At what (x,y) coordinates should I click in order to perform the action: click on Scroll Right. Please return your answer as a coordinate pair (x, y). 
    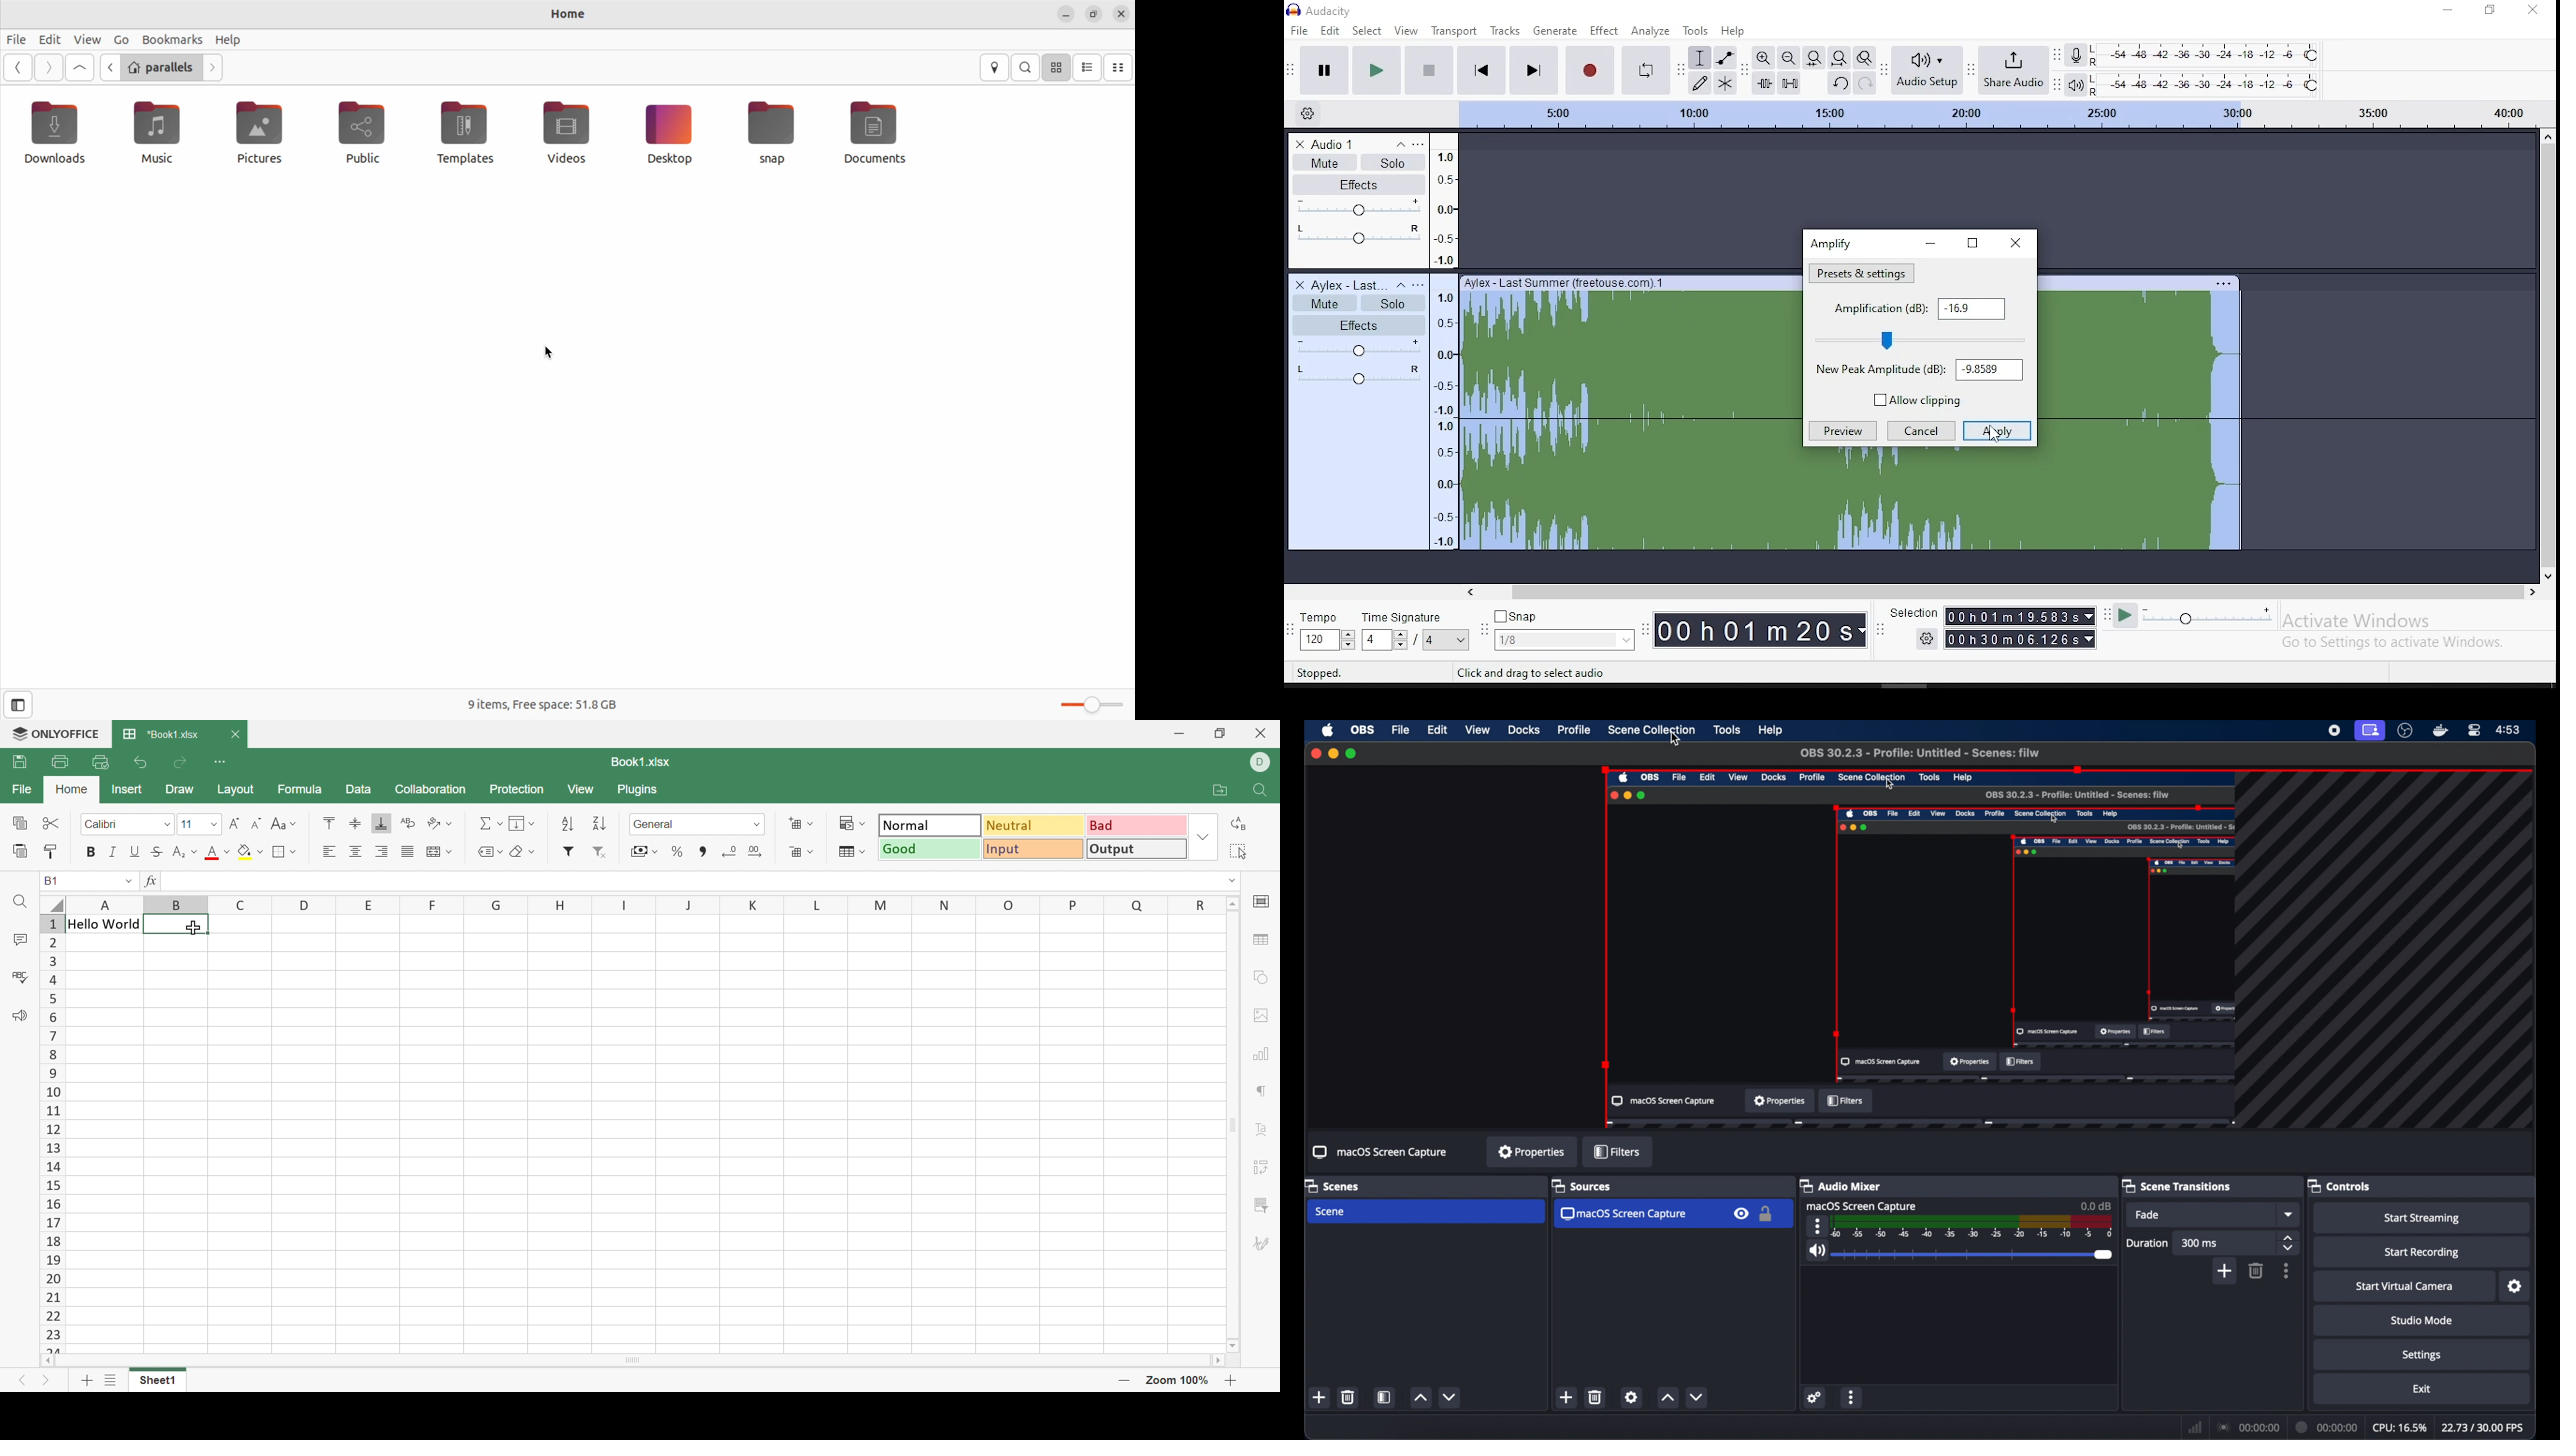
    Looking at the image, I should click on (1215, 1362).